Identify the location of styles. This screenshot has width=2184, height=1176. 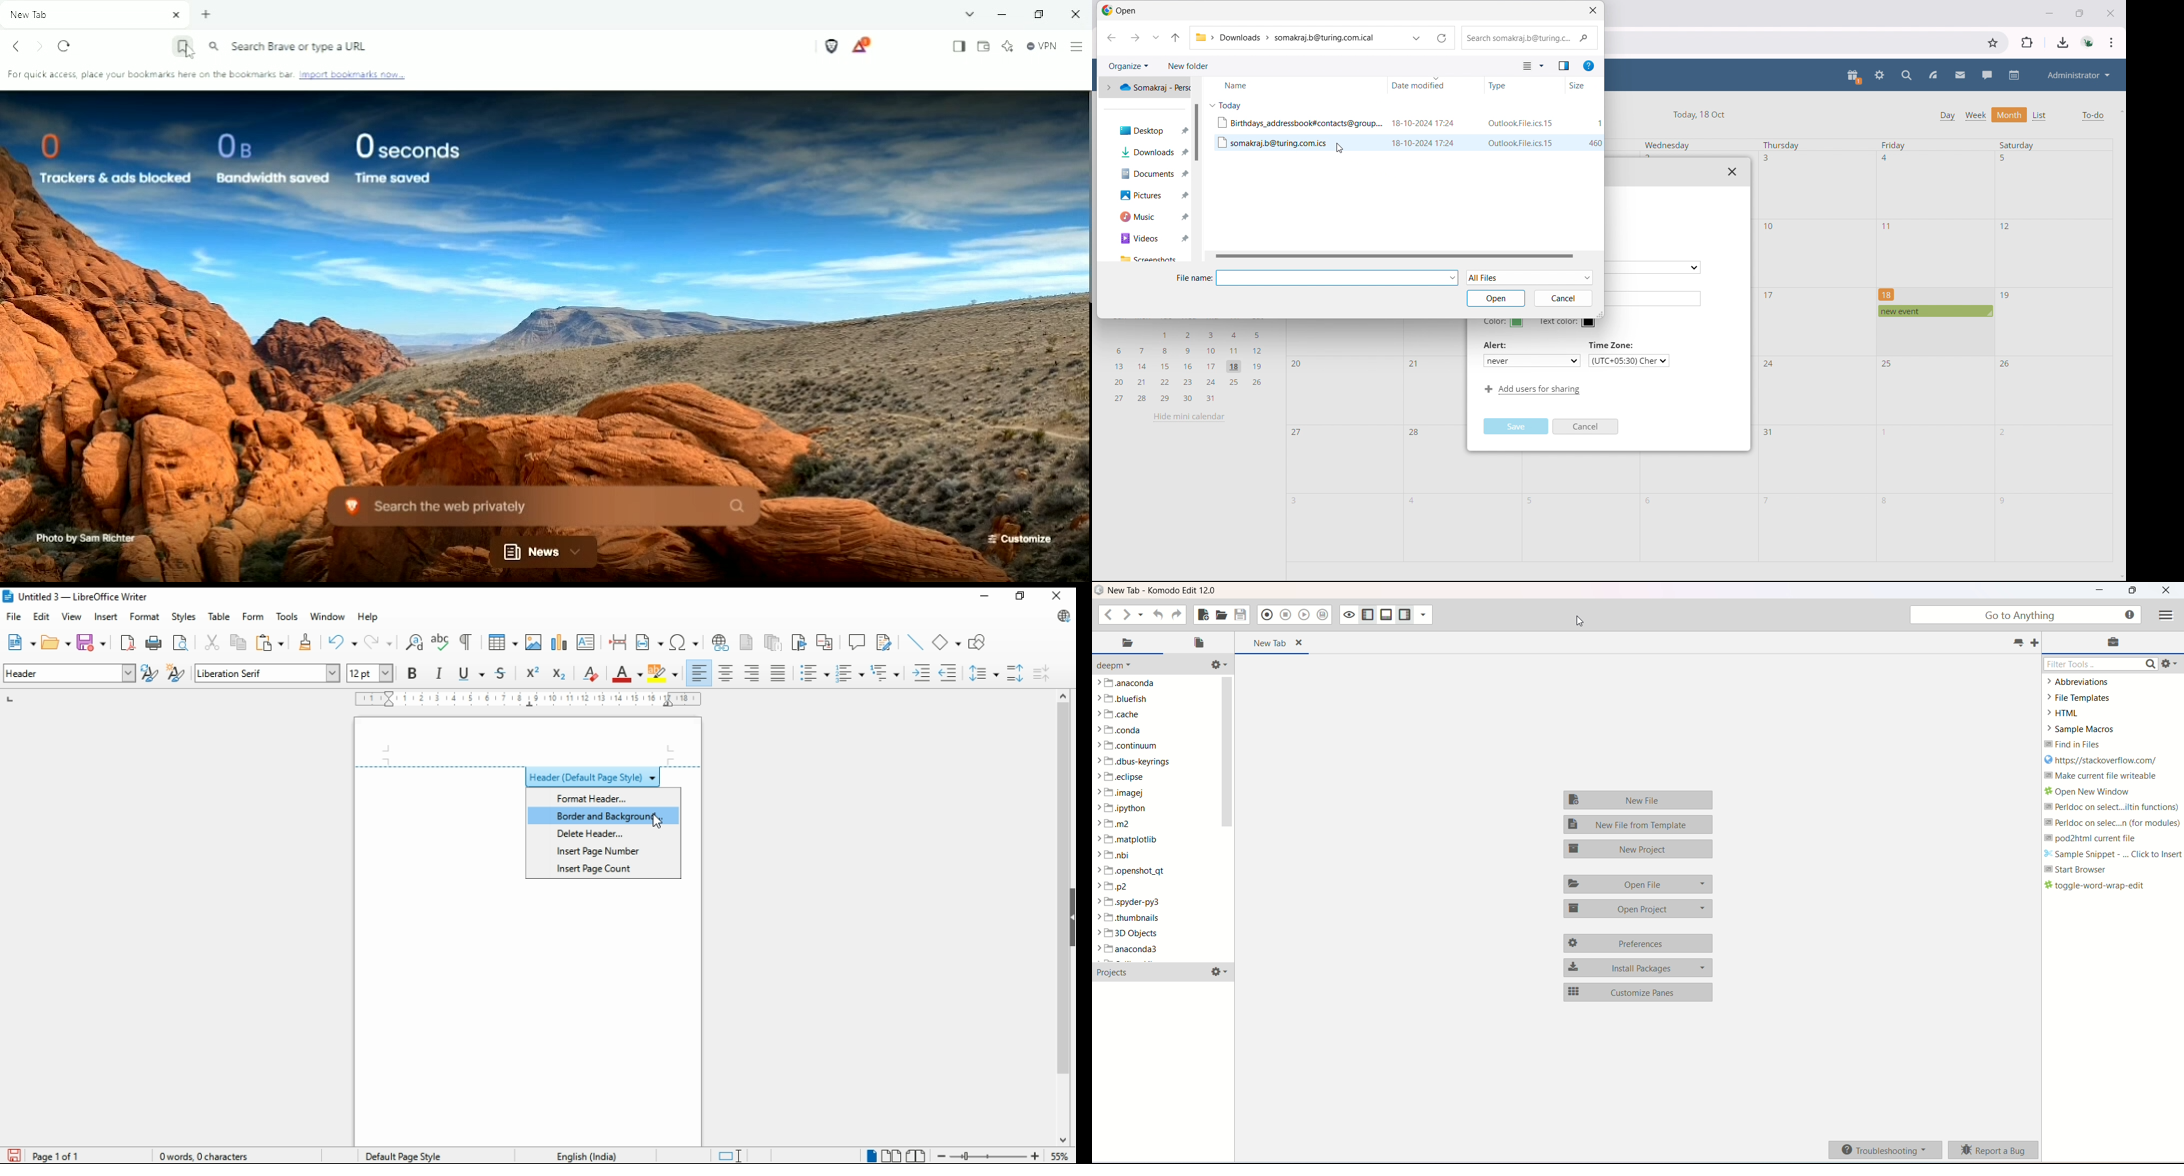
(183, 617).